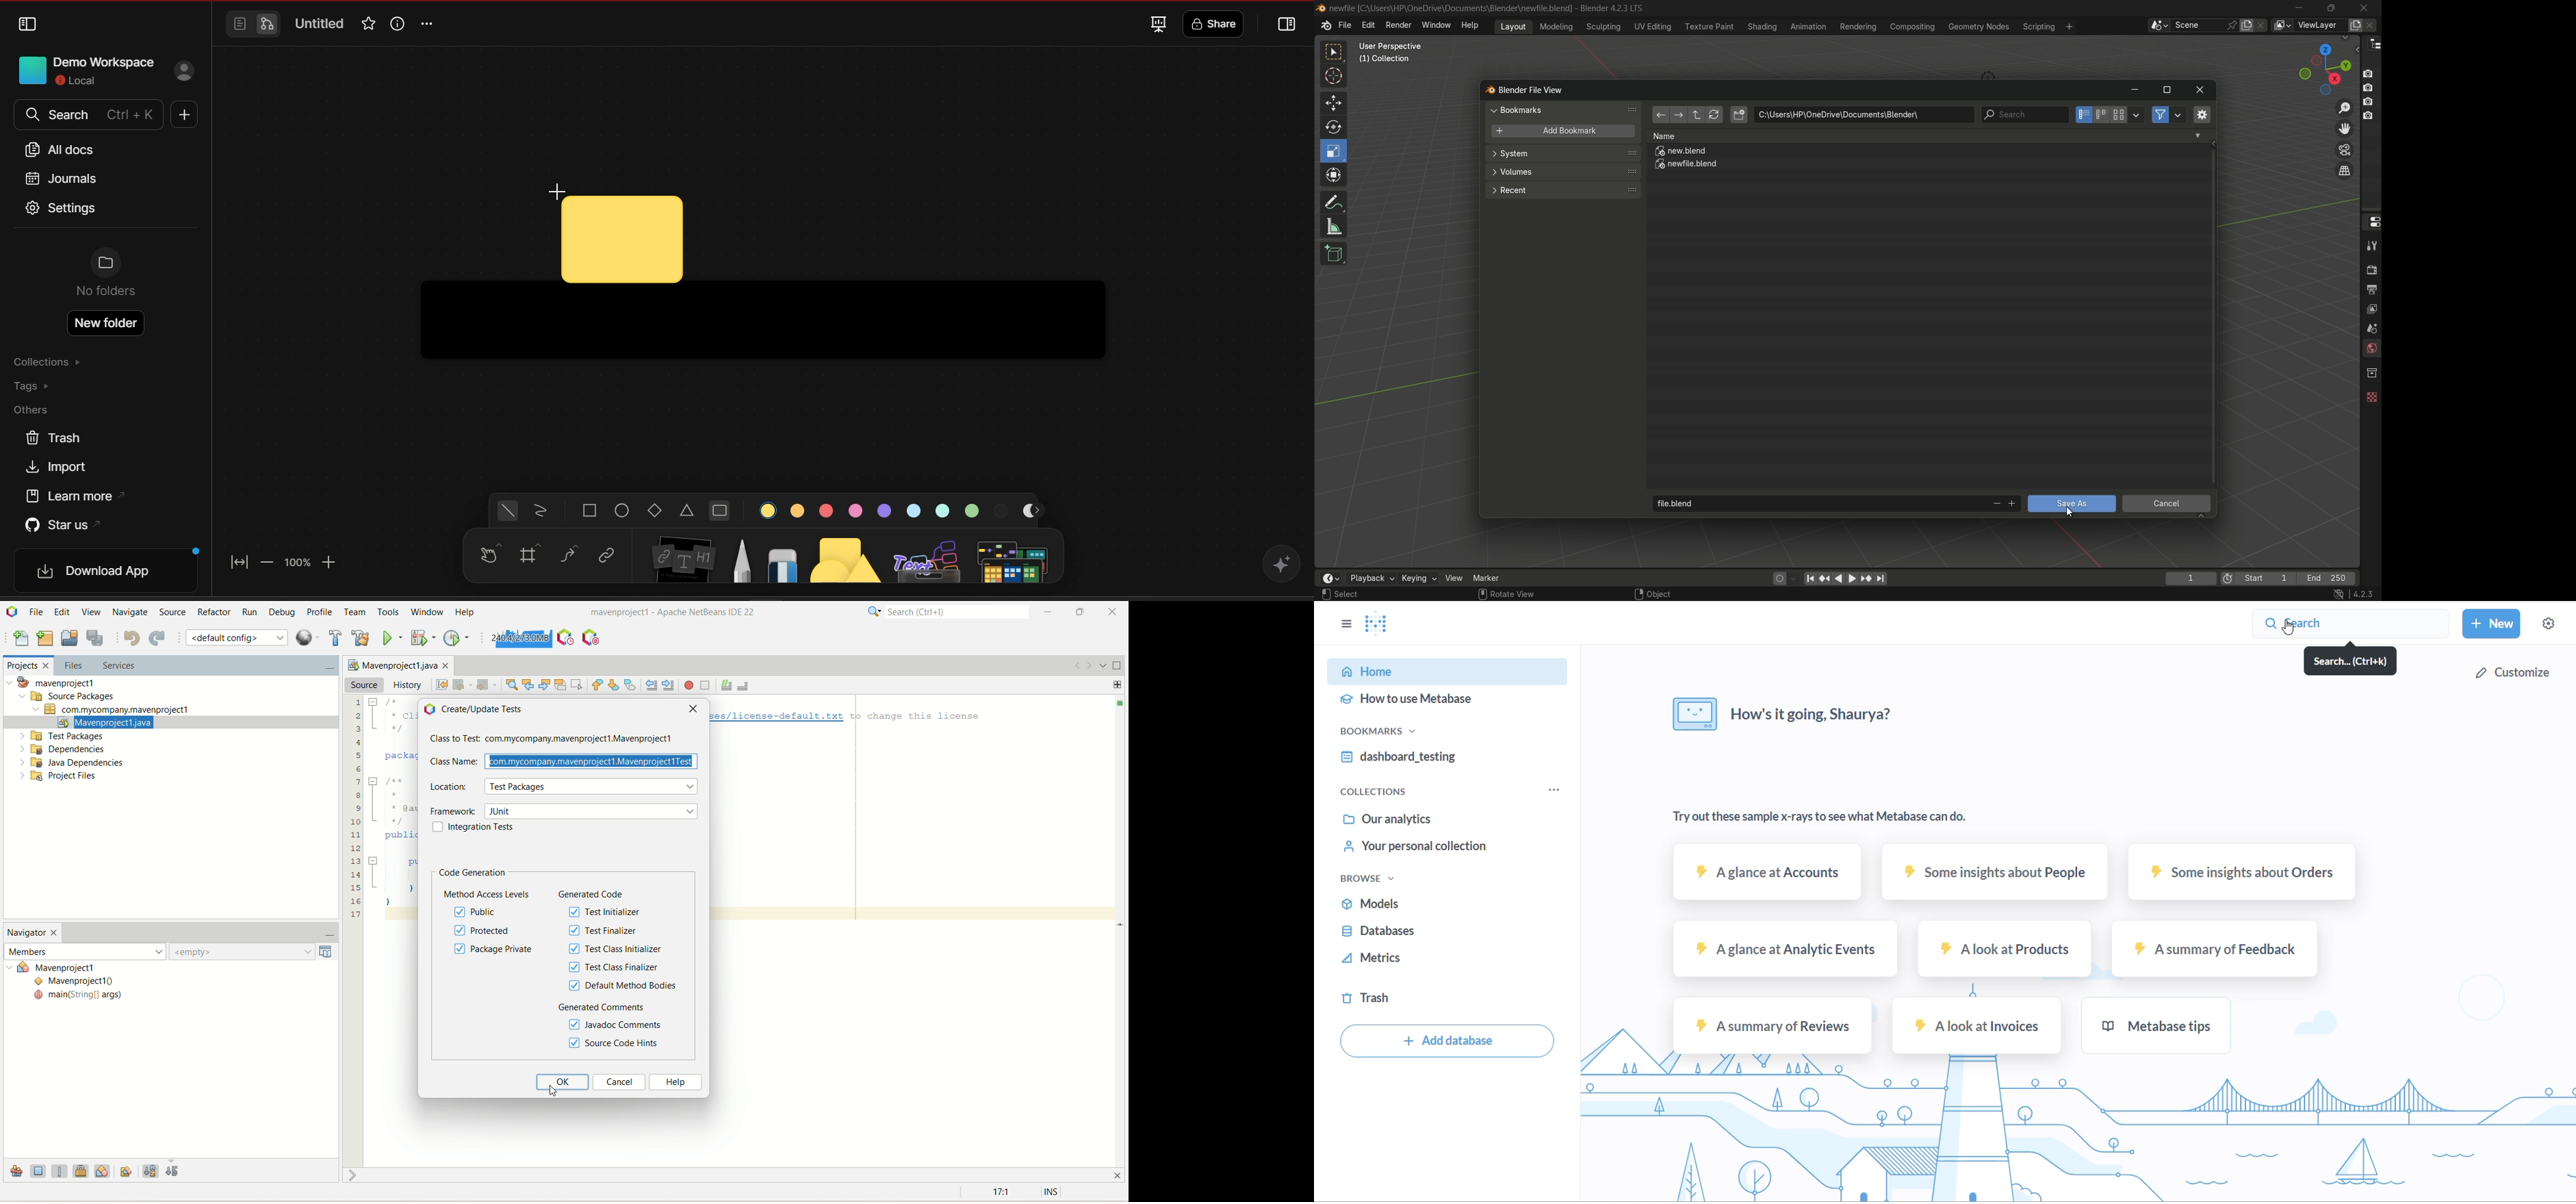 Image resolution: width=2576 pixels, height=1204 pixels. I want to click on window, so click(431, 612).